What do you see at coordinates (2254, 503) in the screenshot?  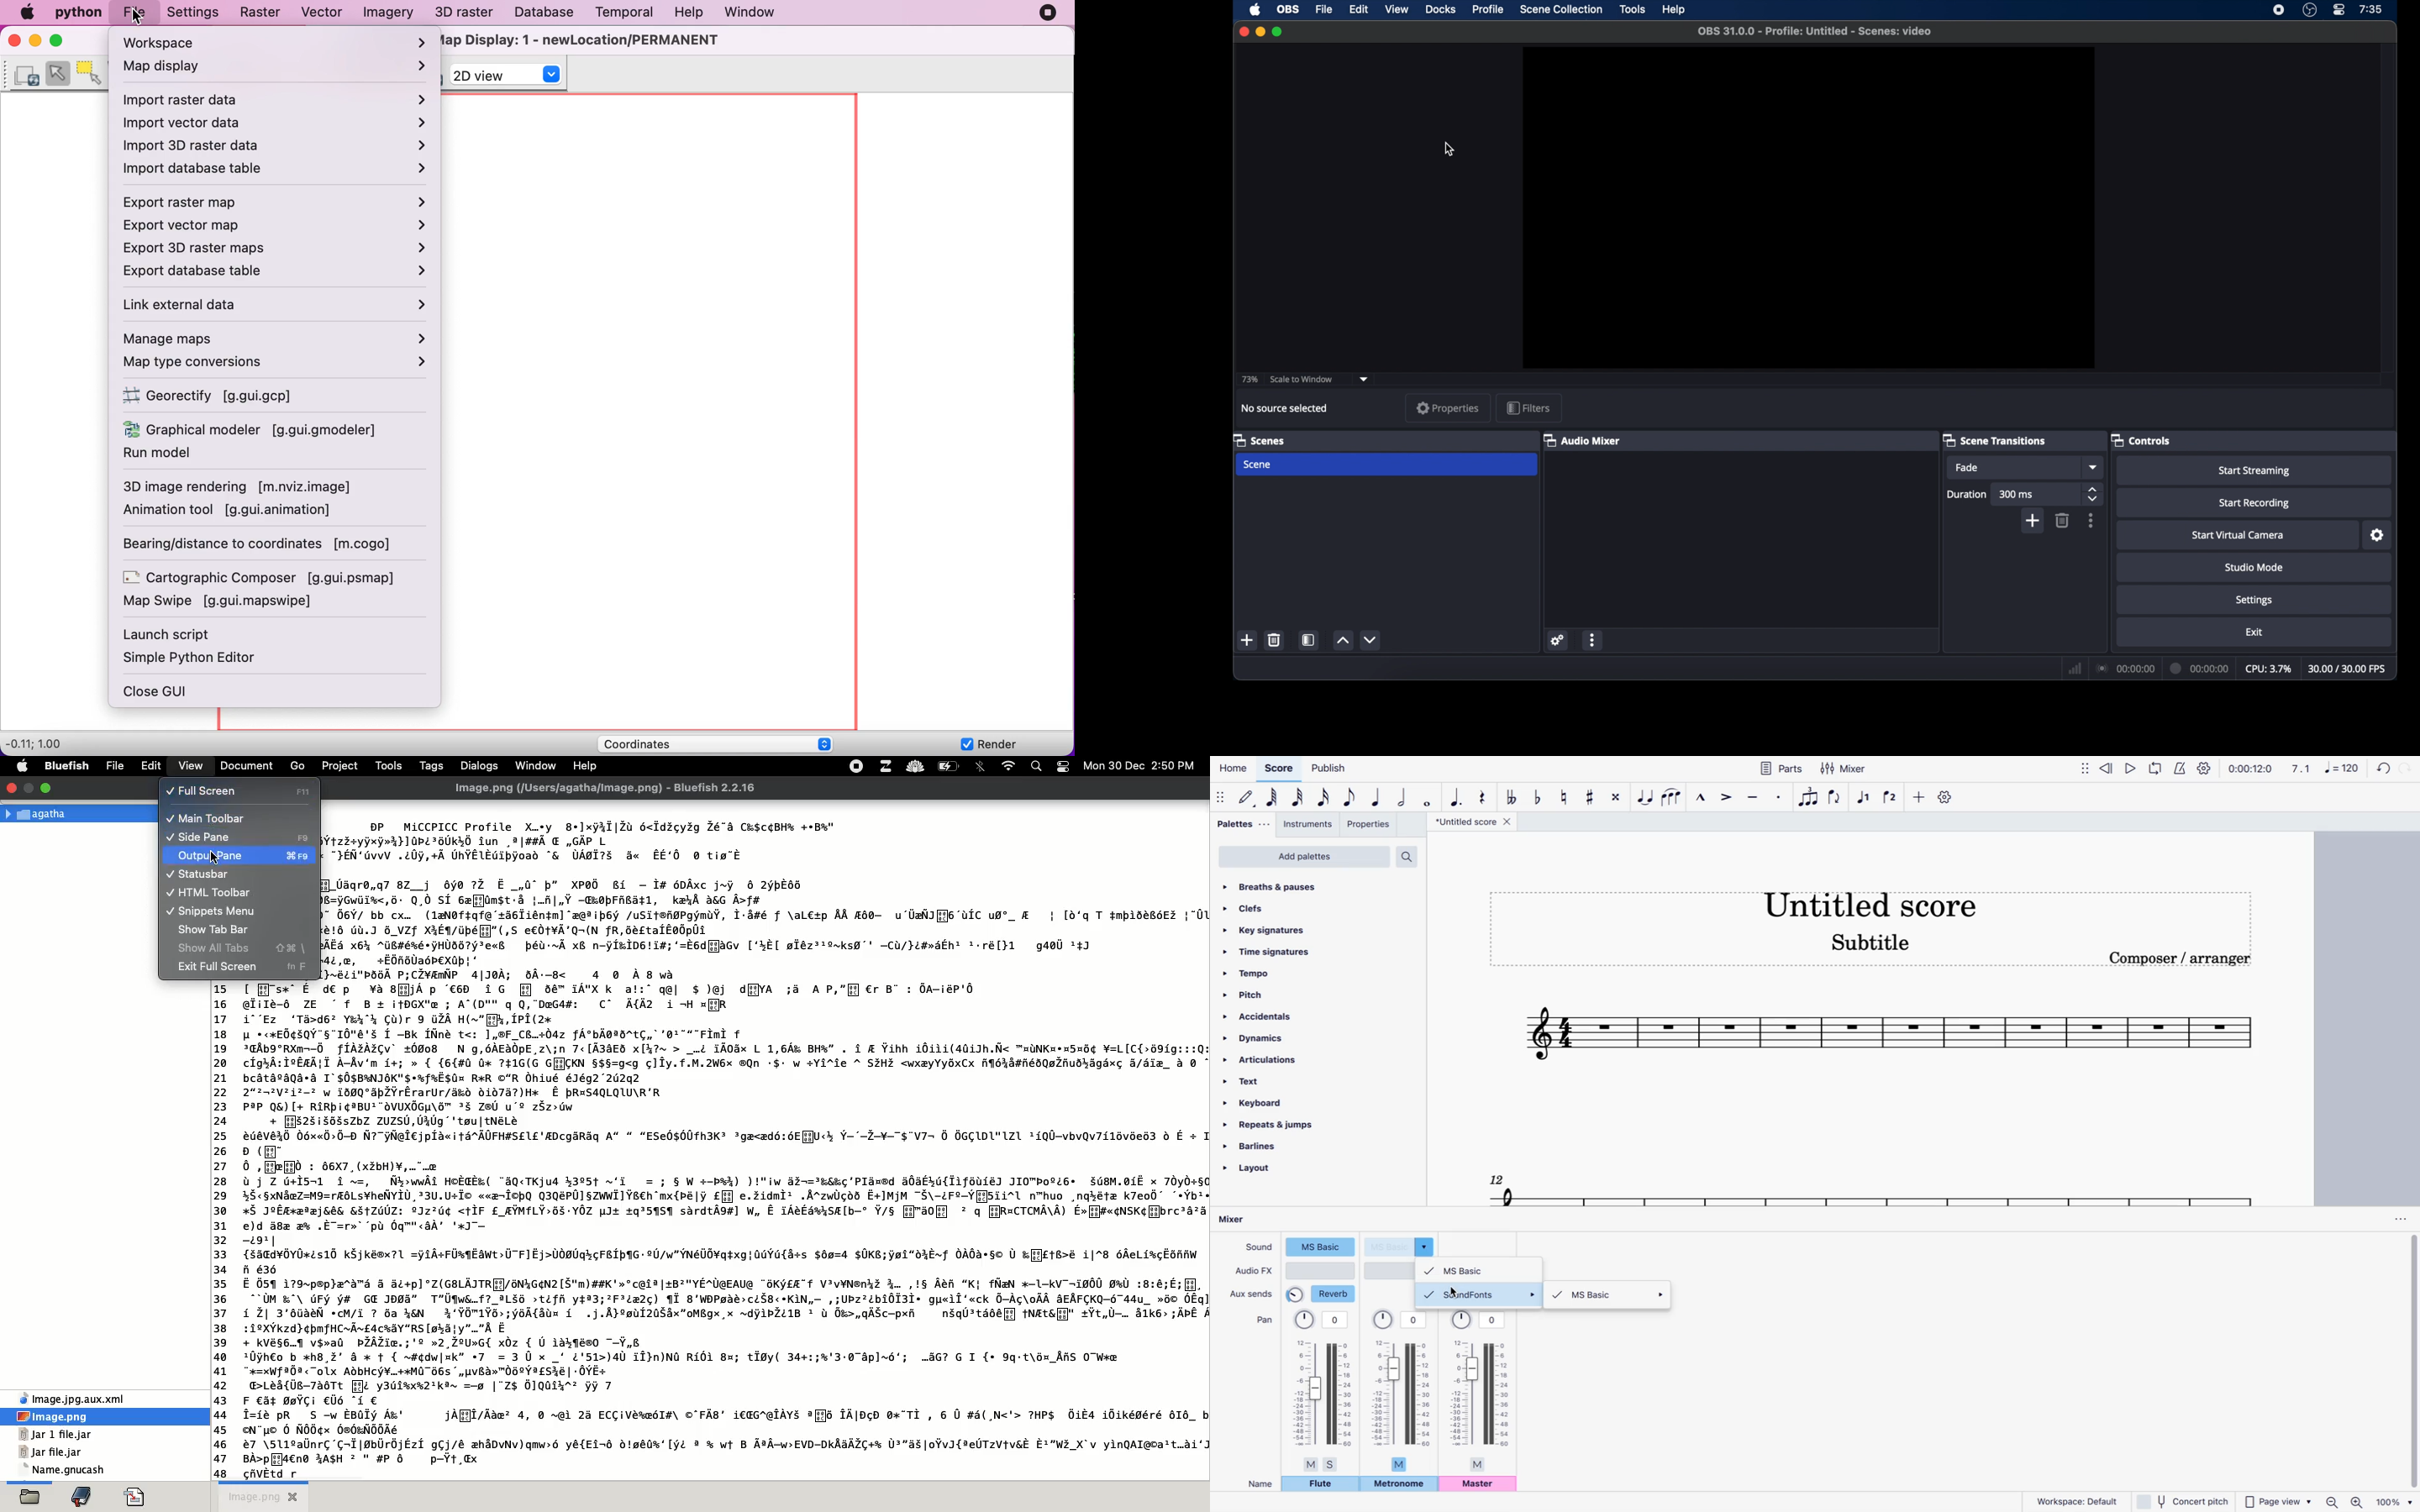 I see `start recording` at bounding box center [2254, 503].